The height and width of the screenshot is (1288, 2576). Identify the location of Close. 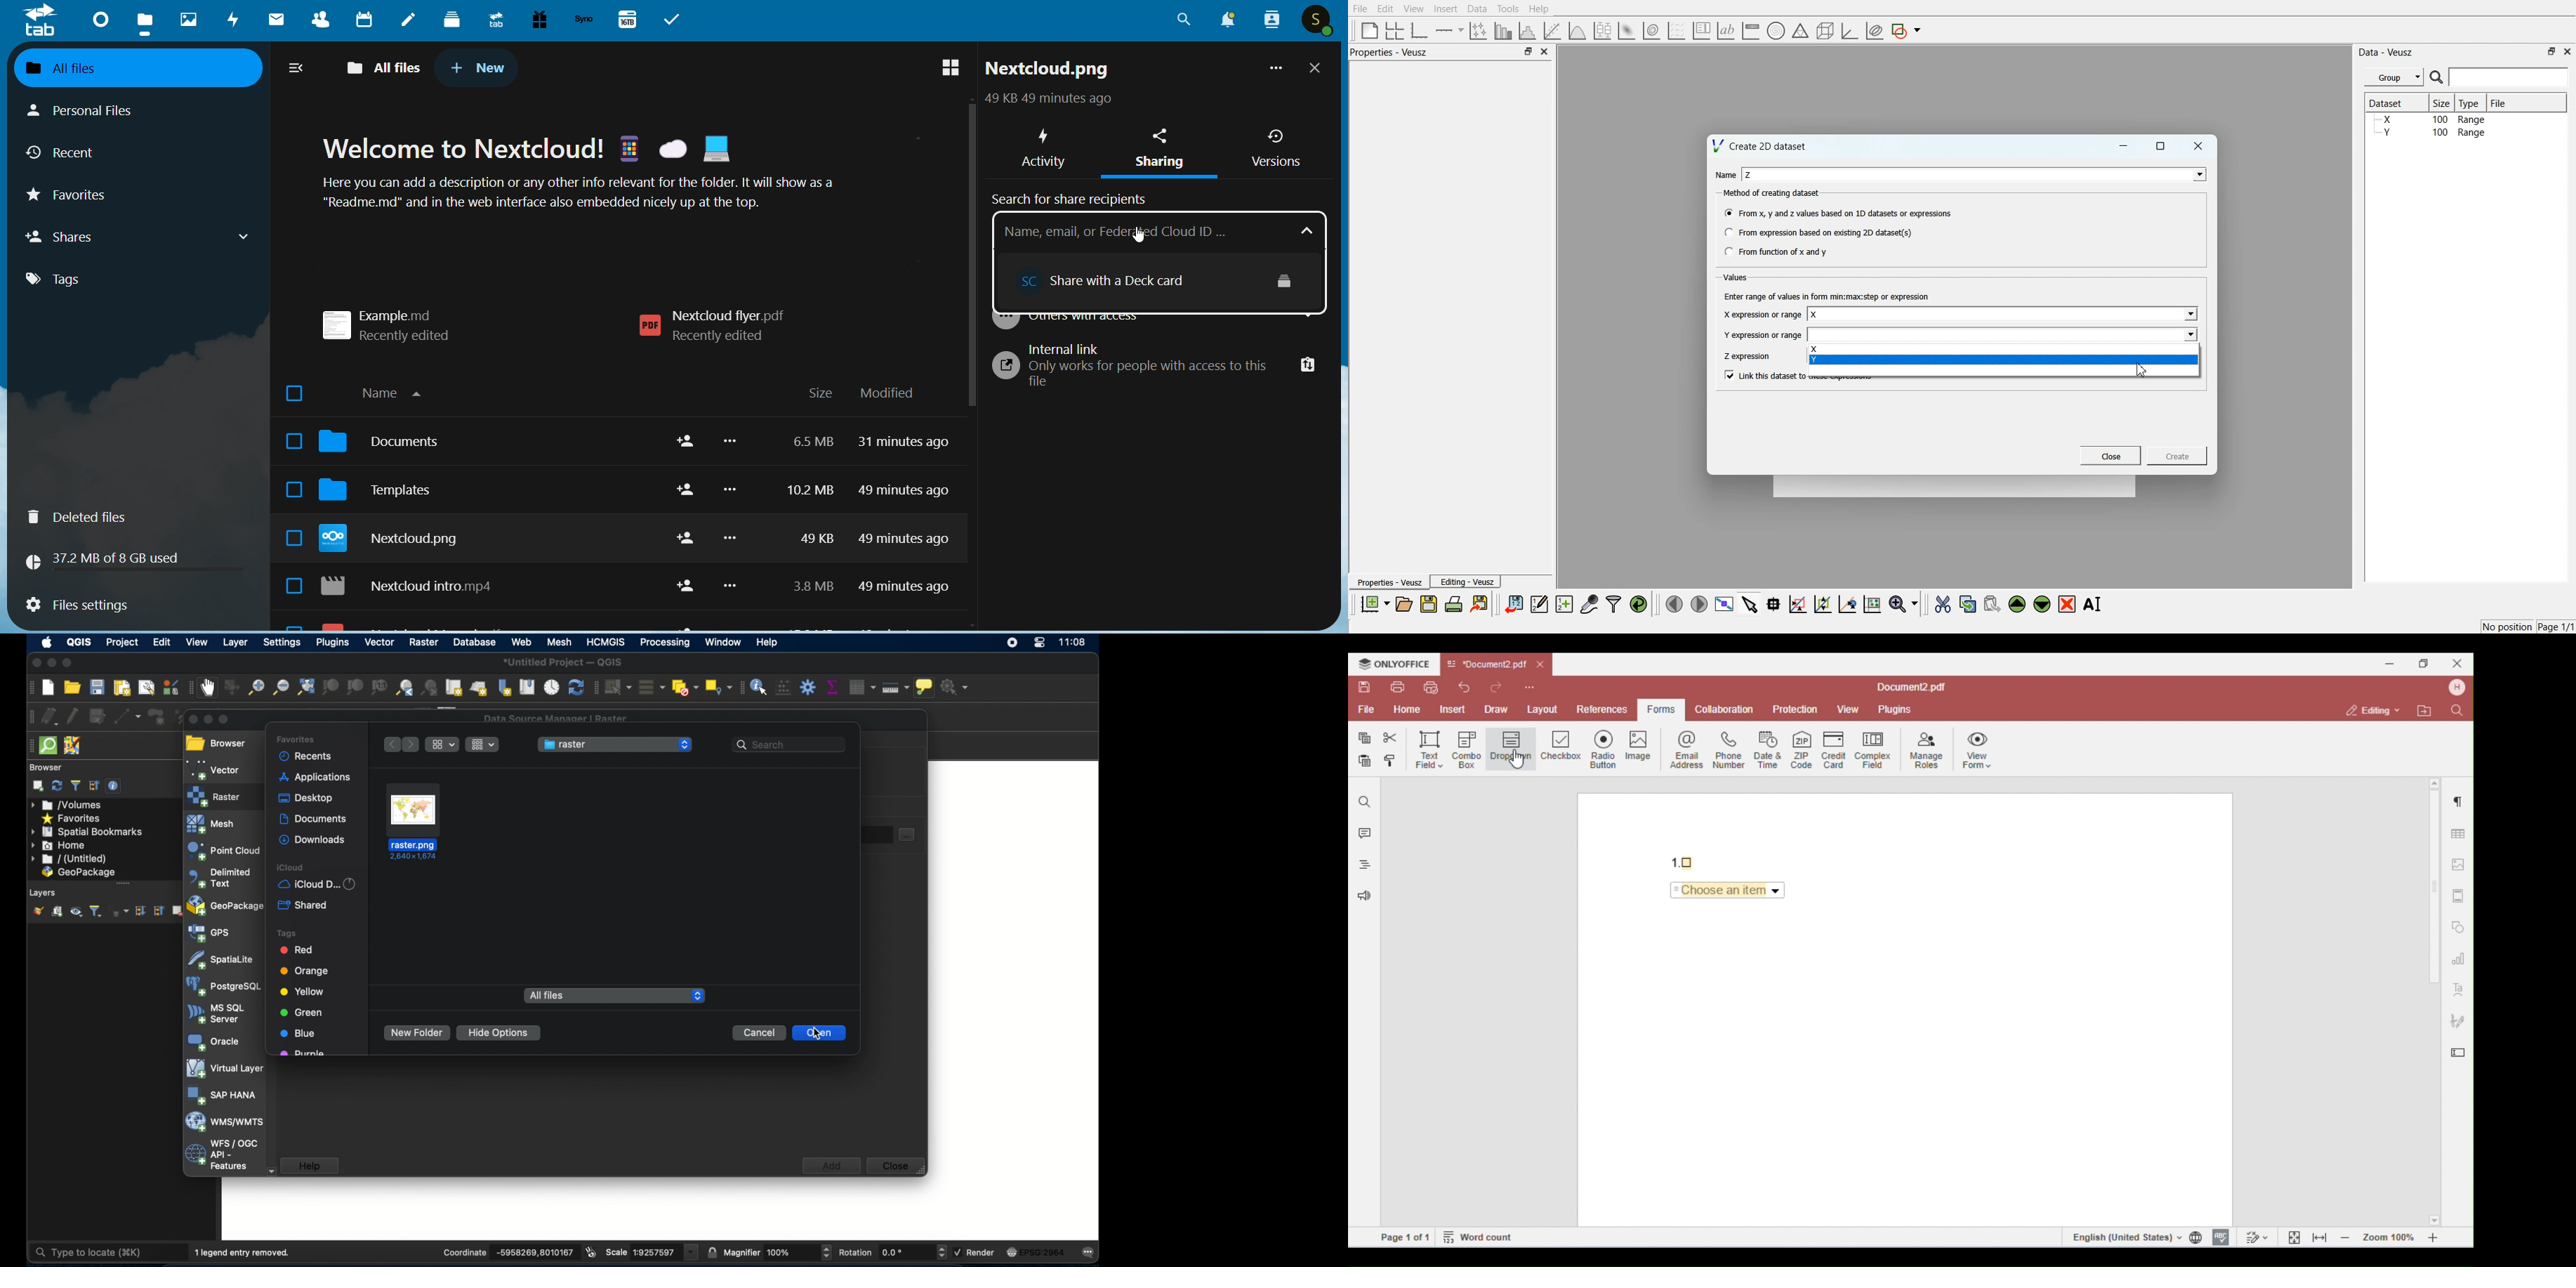
(1545, 51).